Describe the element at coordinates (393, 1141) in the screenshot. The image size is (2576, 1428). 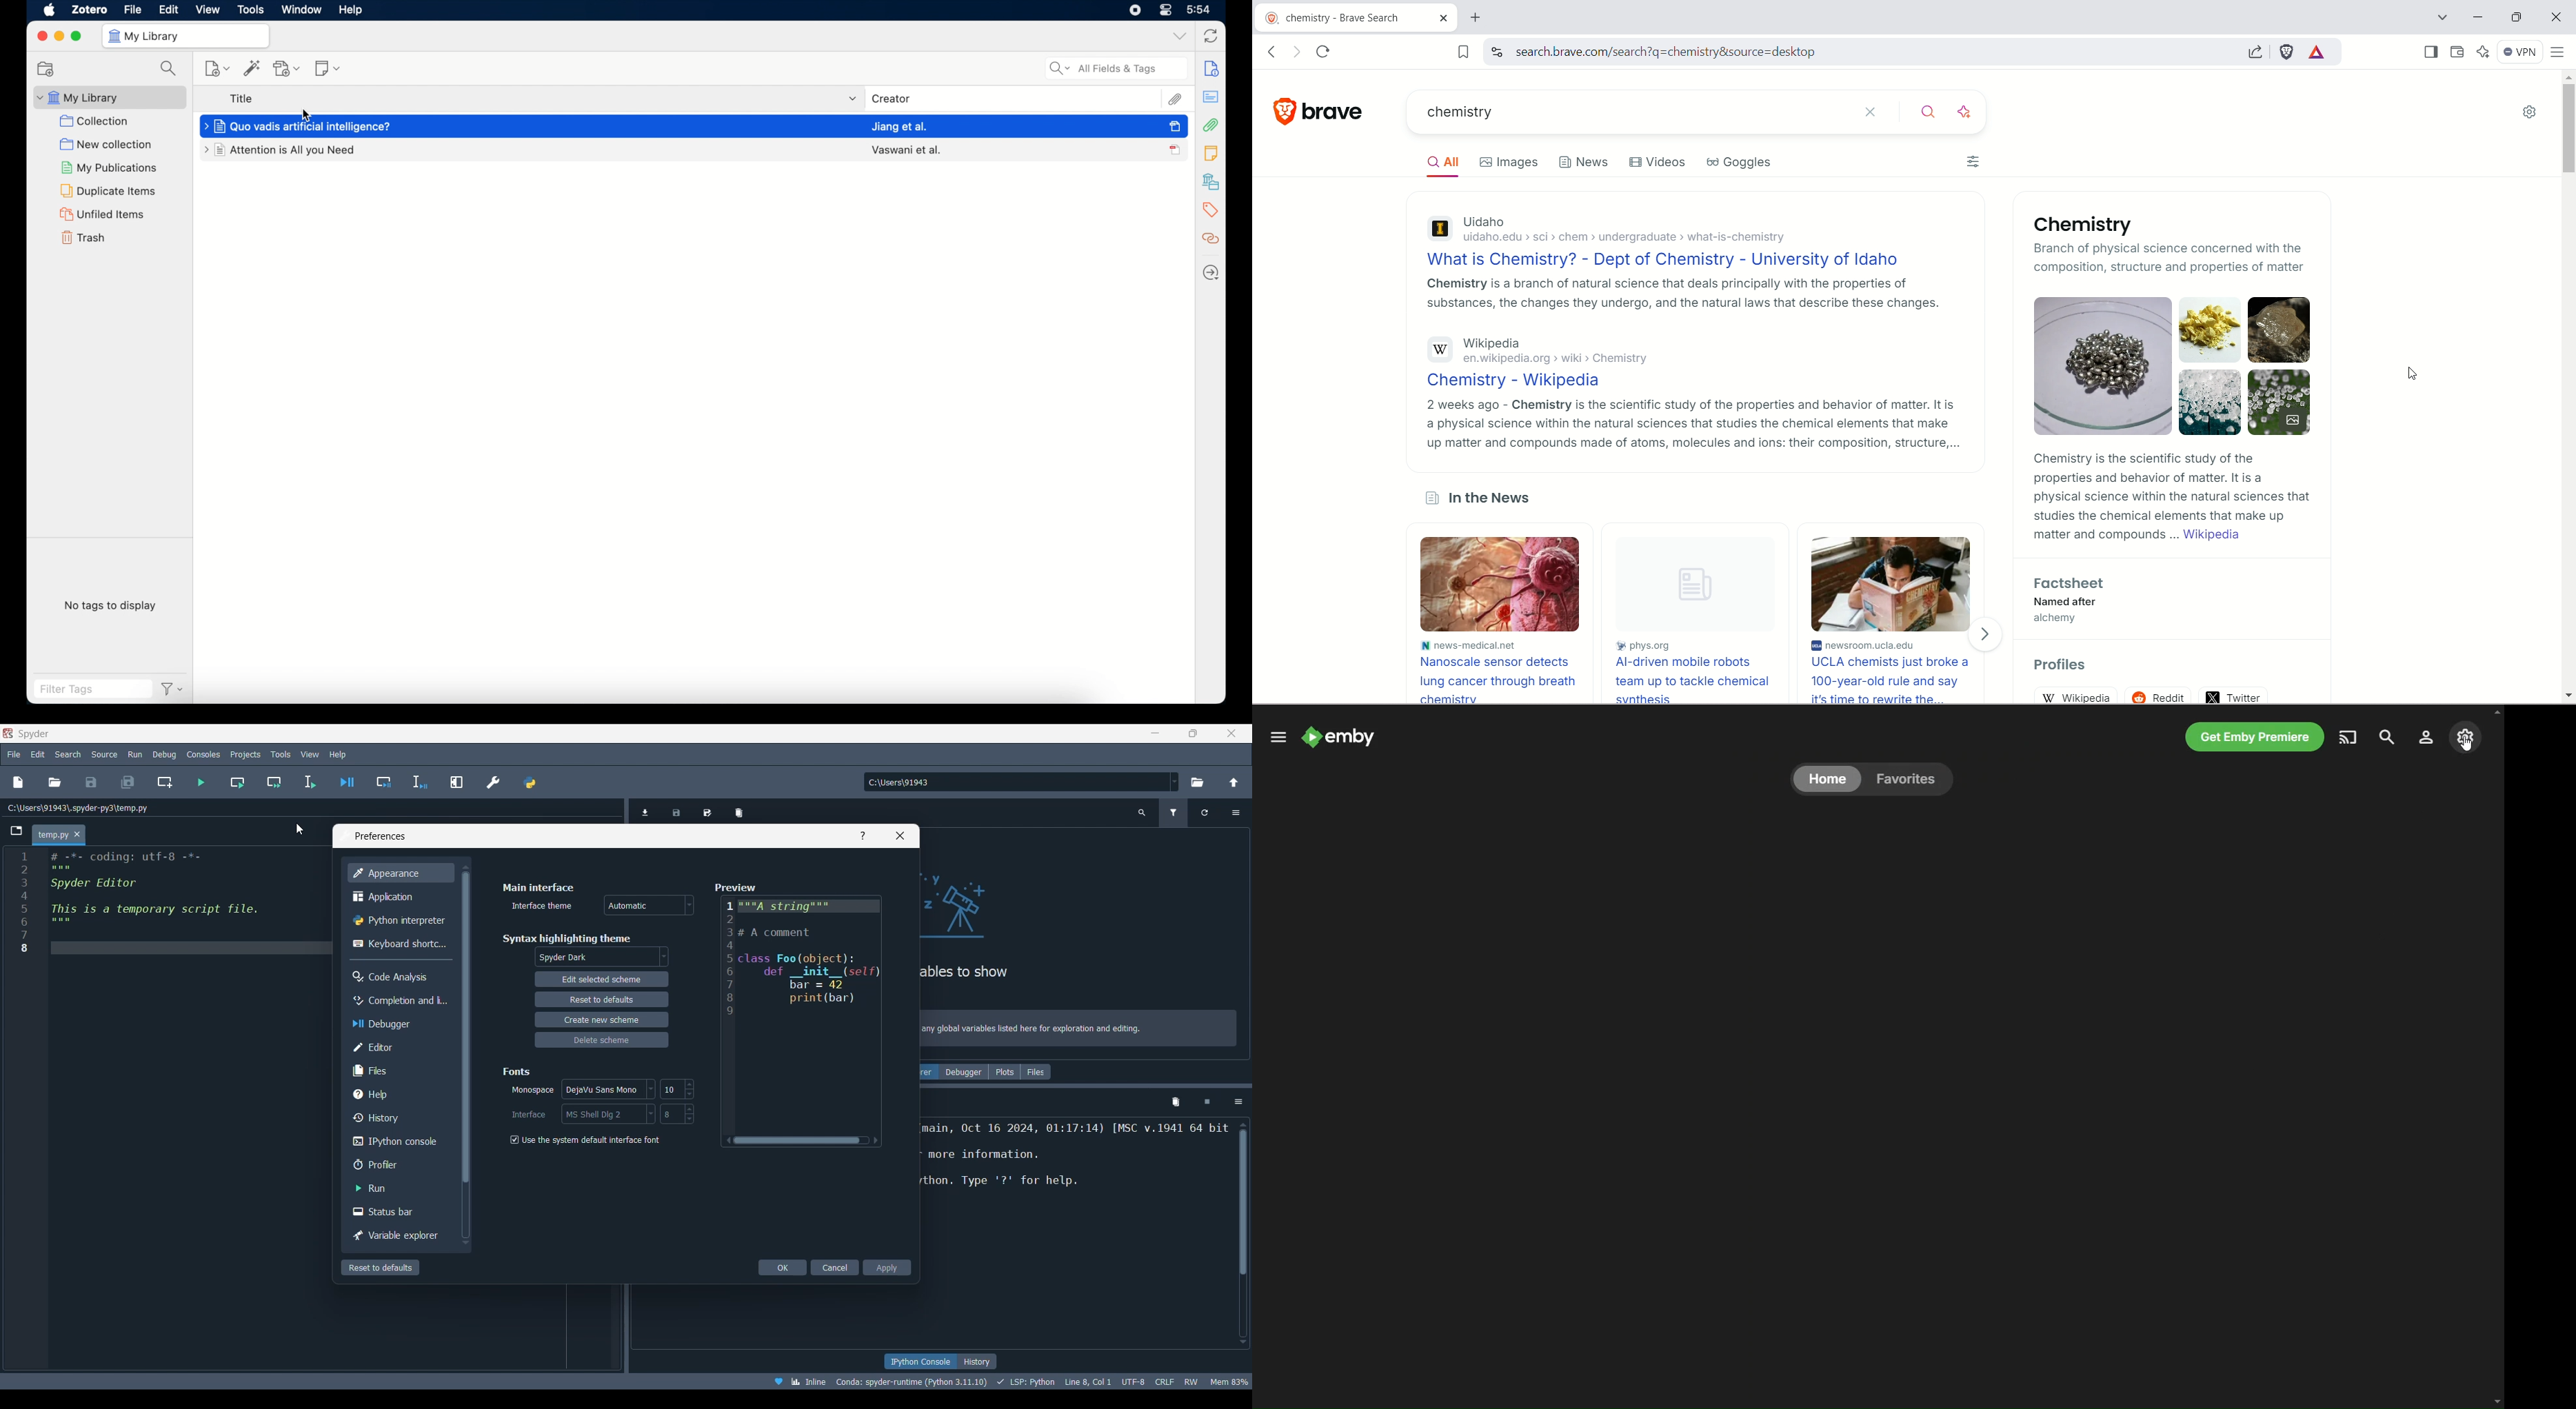
I see `IPython console` at that location.